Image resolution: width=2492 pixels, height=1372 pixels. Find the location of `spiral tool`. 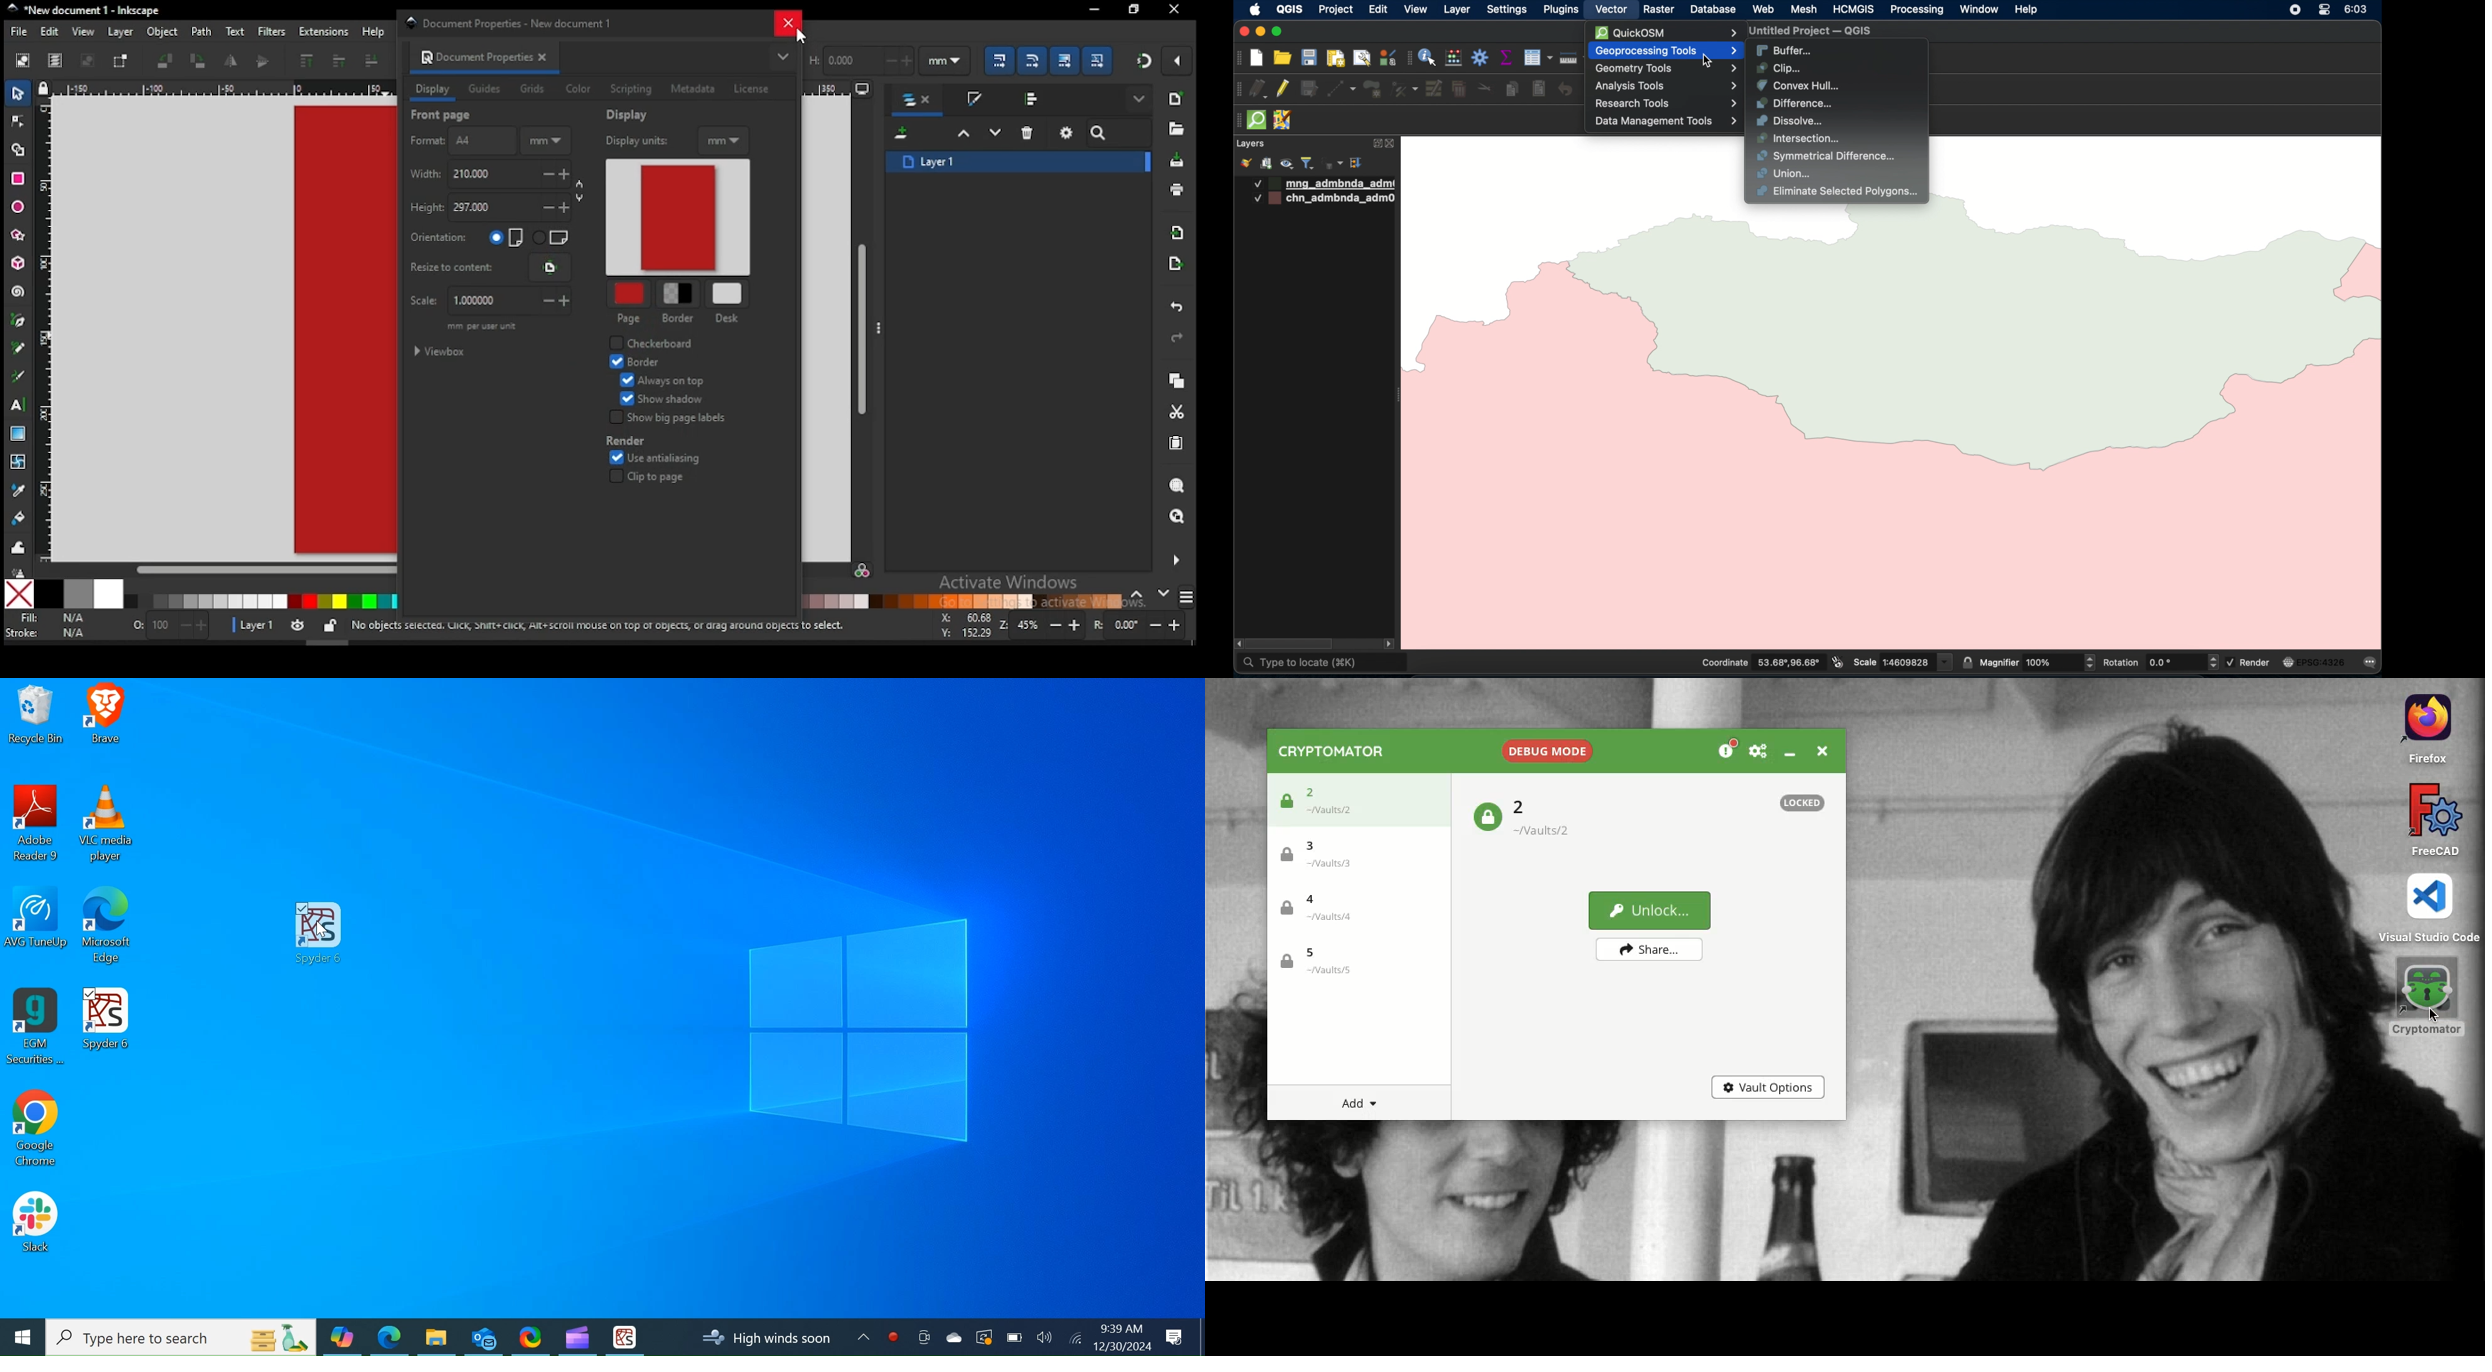

spiral tool is located at coordinates (19, 292).